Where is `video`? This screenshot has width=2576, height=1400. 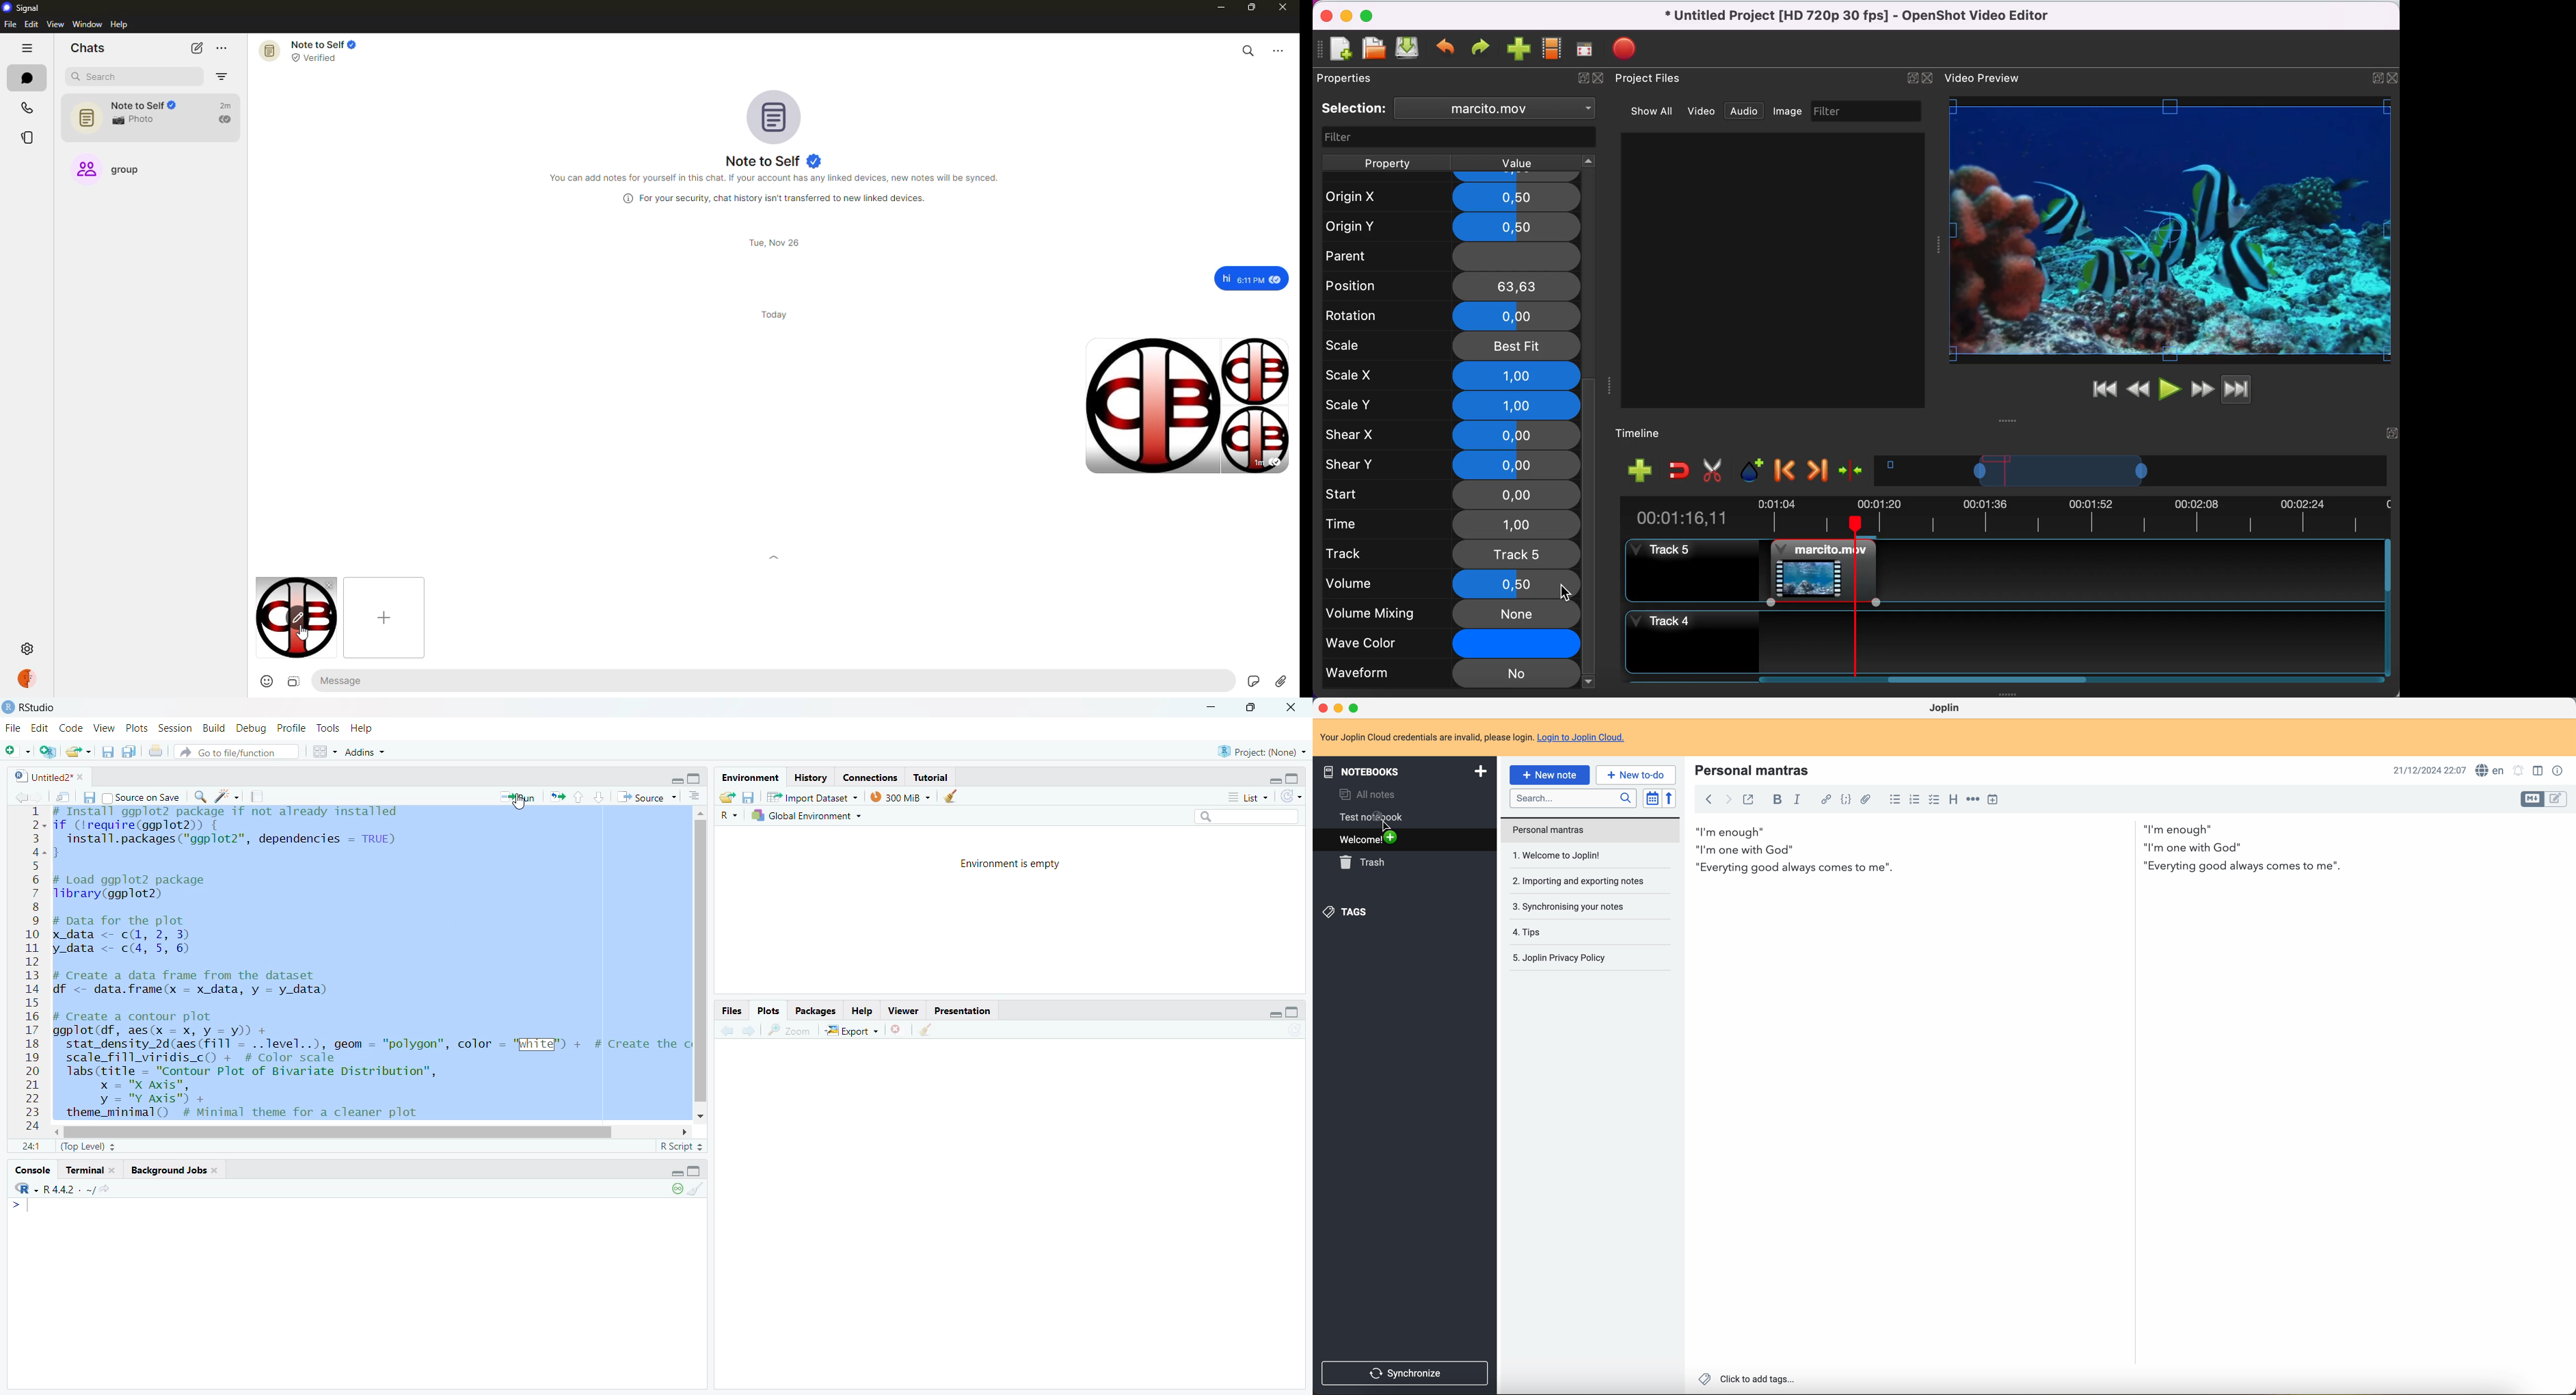 video is located at coordinates (1702, 111).